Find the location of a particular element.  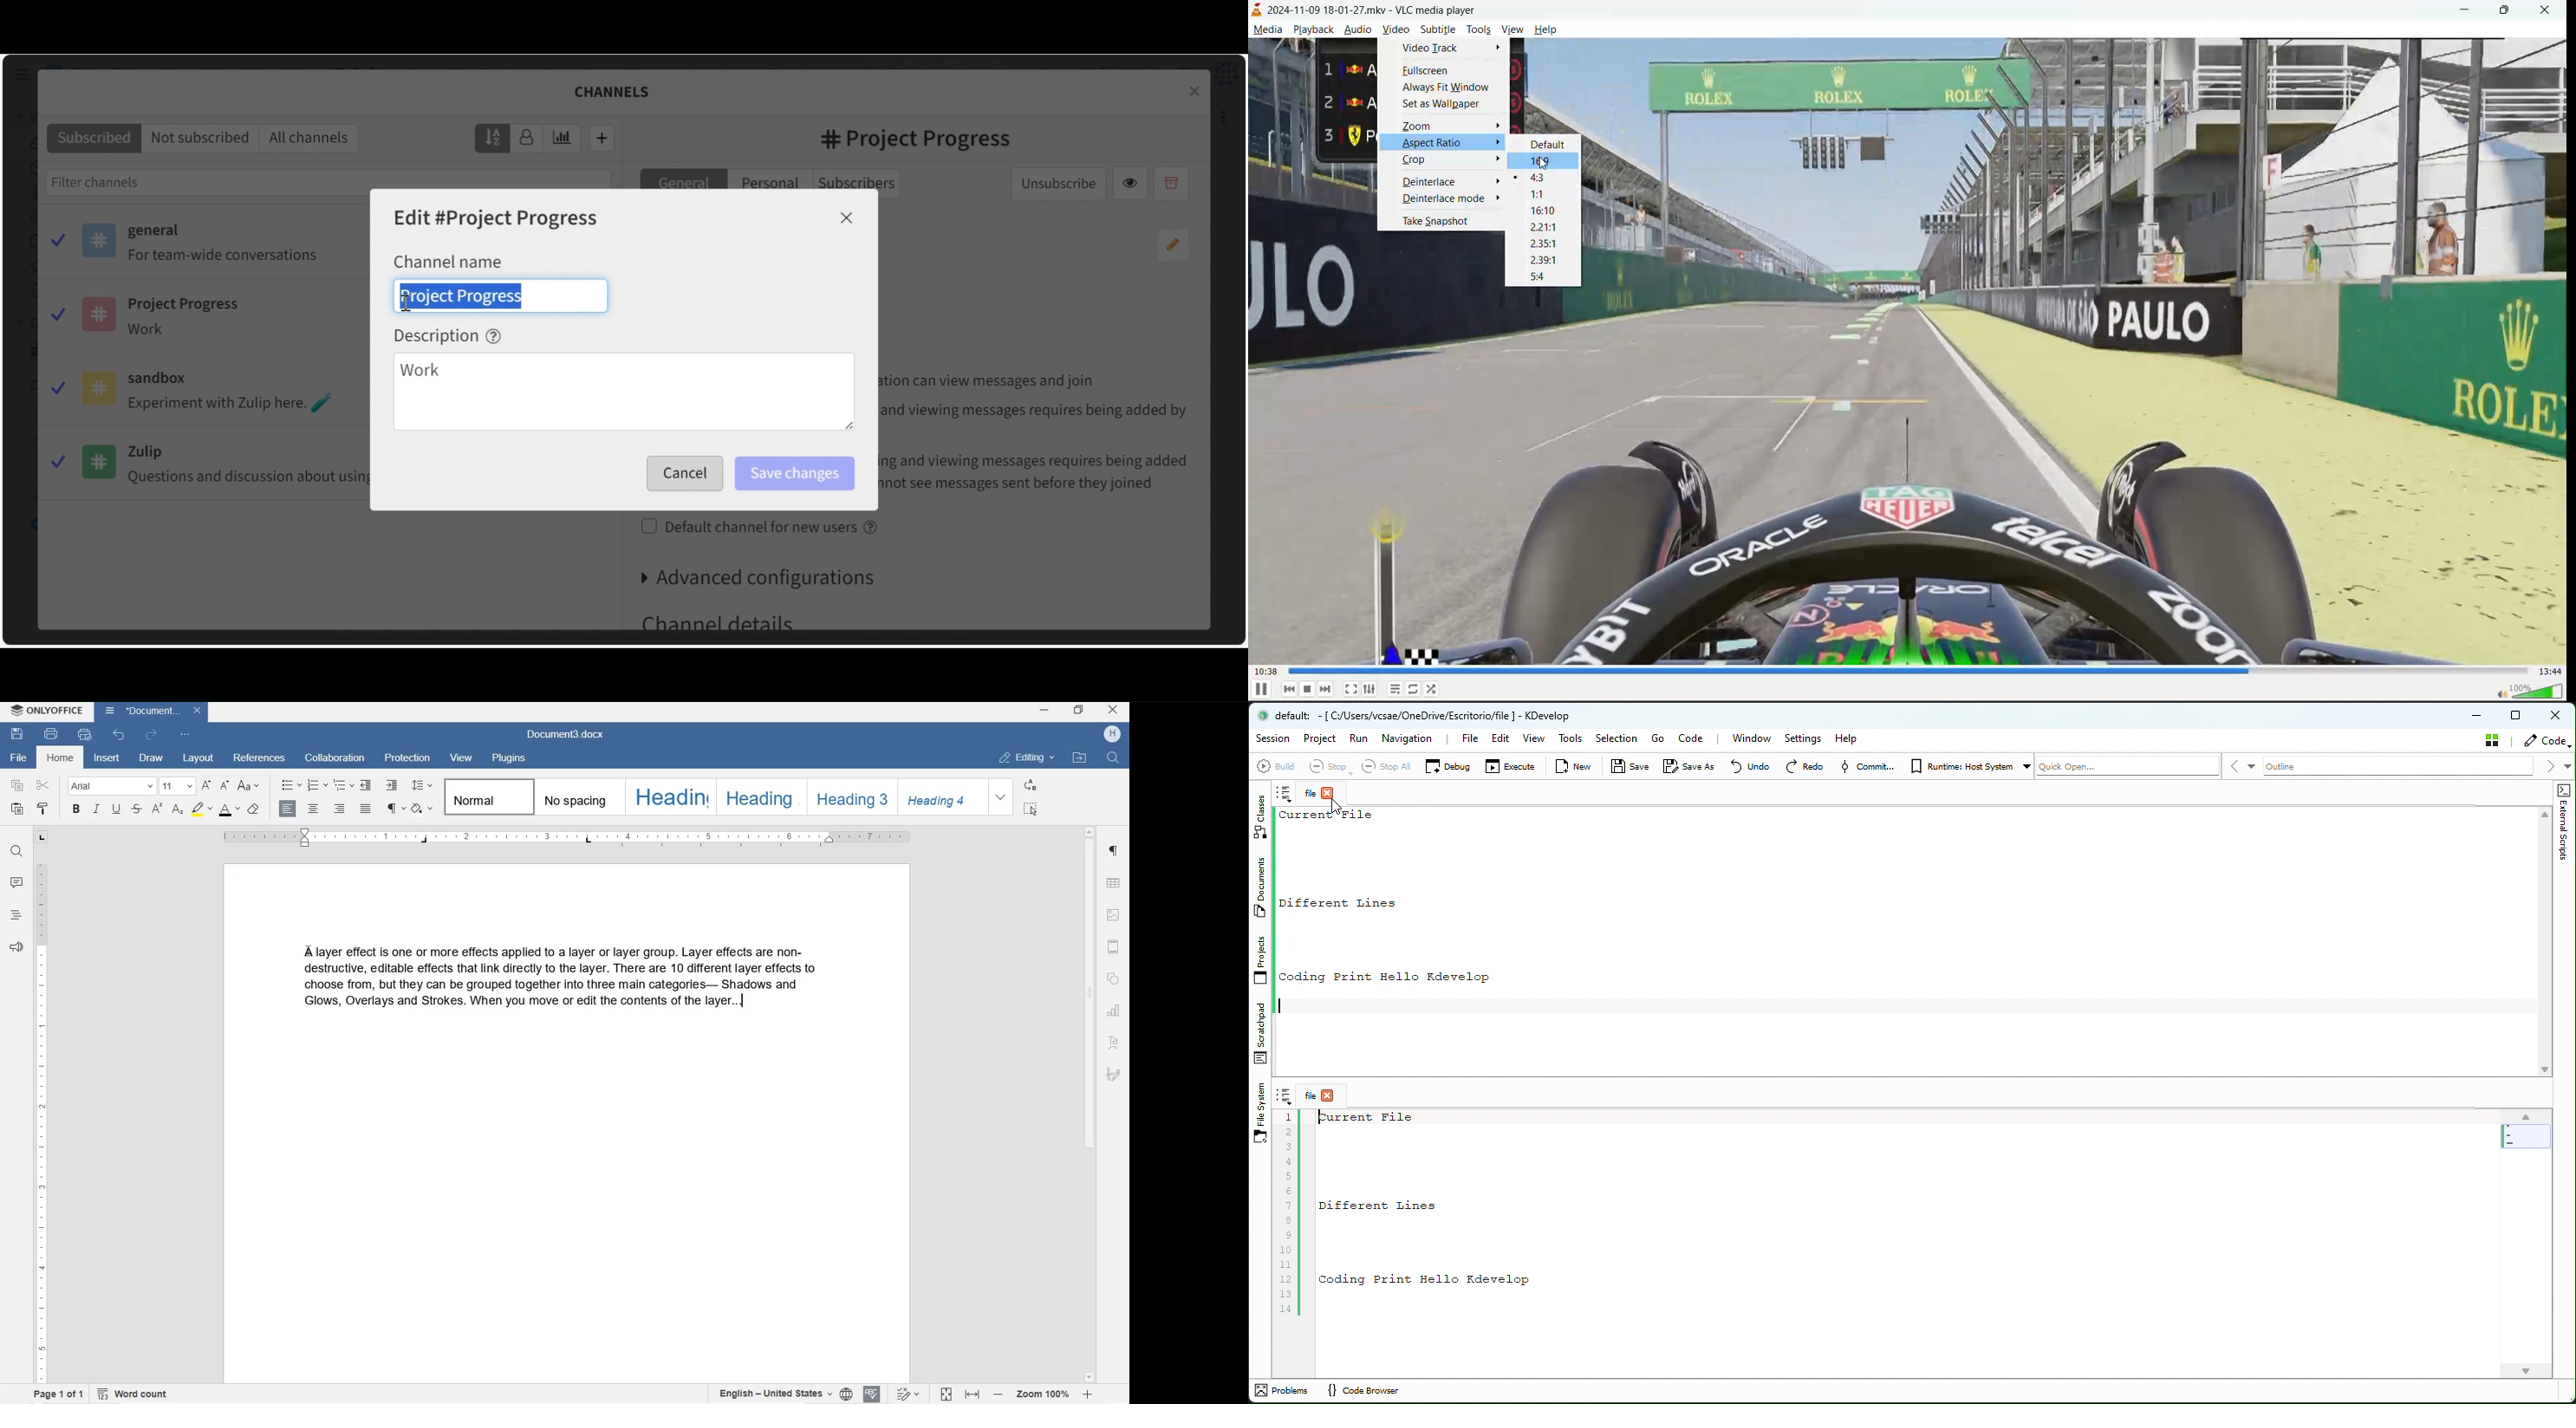

COLLABORATION is located at coordinates (335, 758).